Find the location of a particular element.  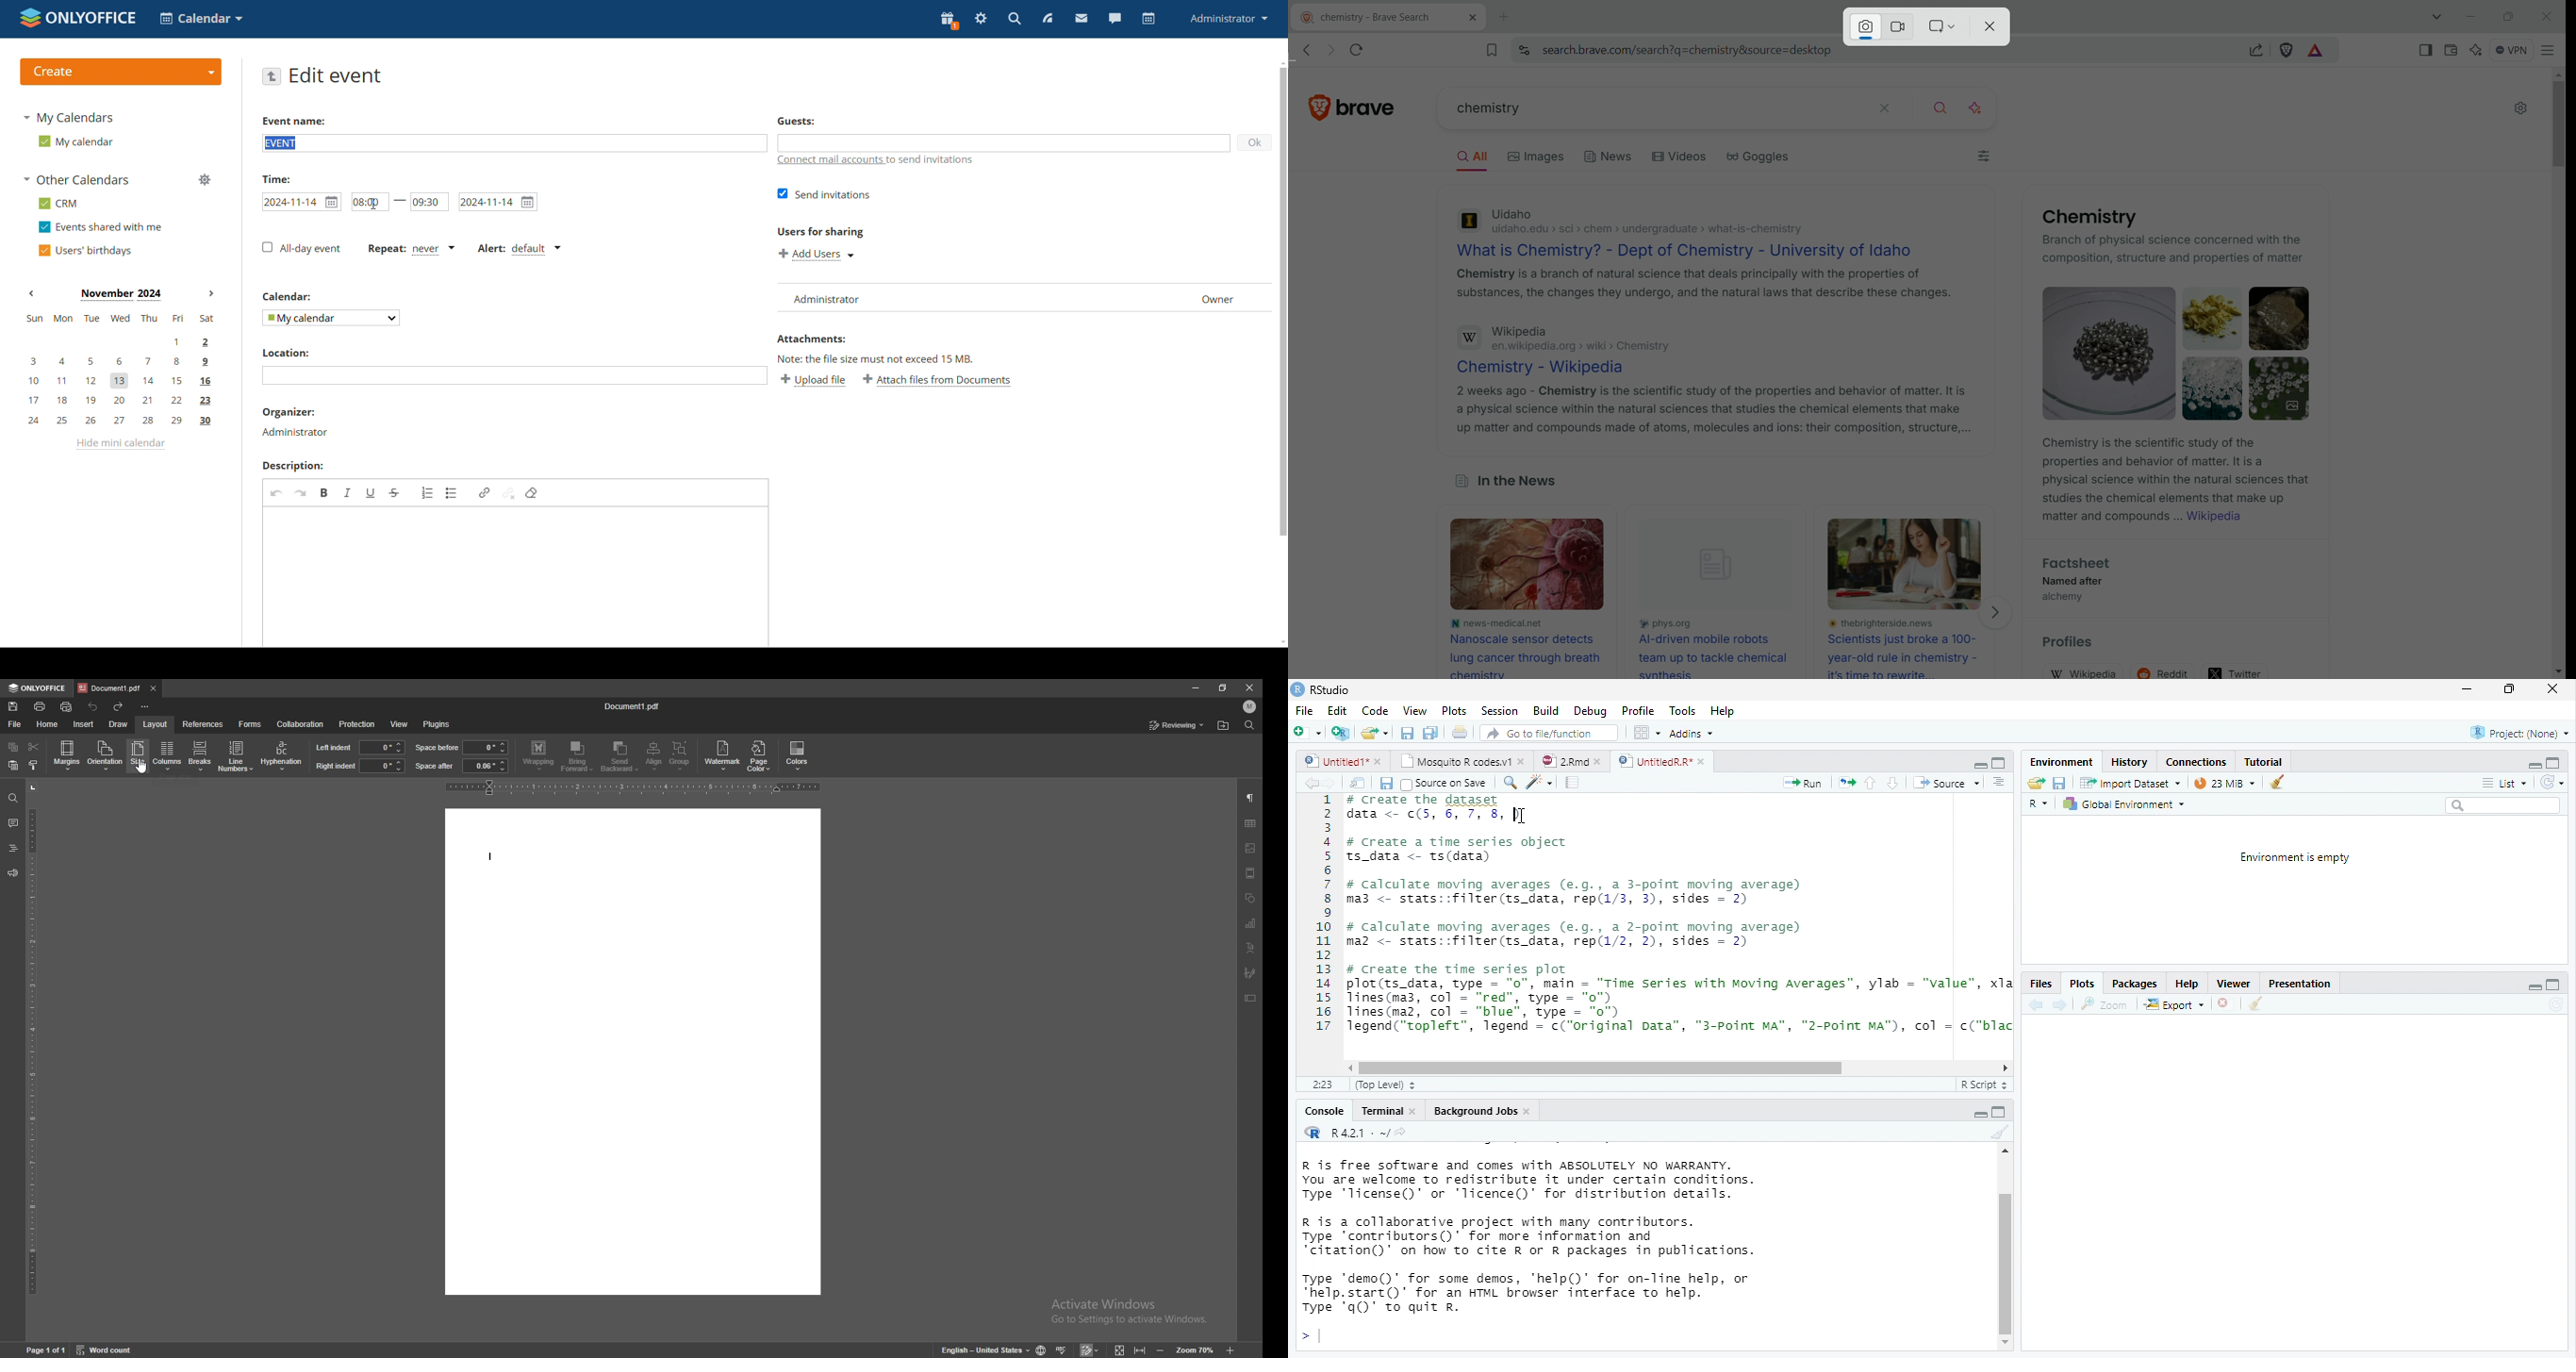

File is located at coordinates (1303, 711).